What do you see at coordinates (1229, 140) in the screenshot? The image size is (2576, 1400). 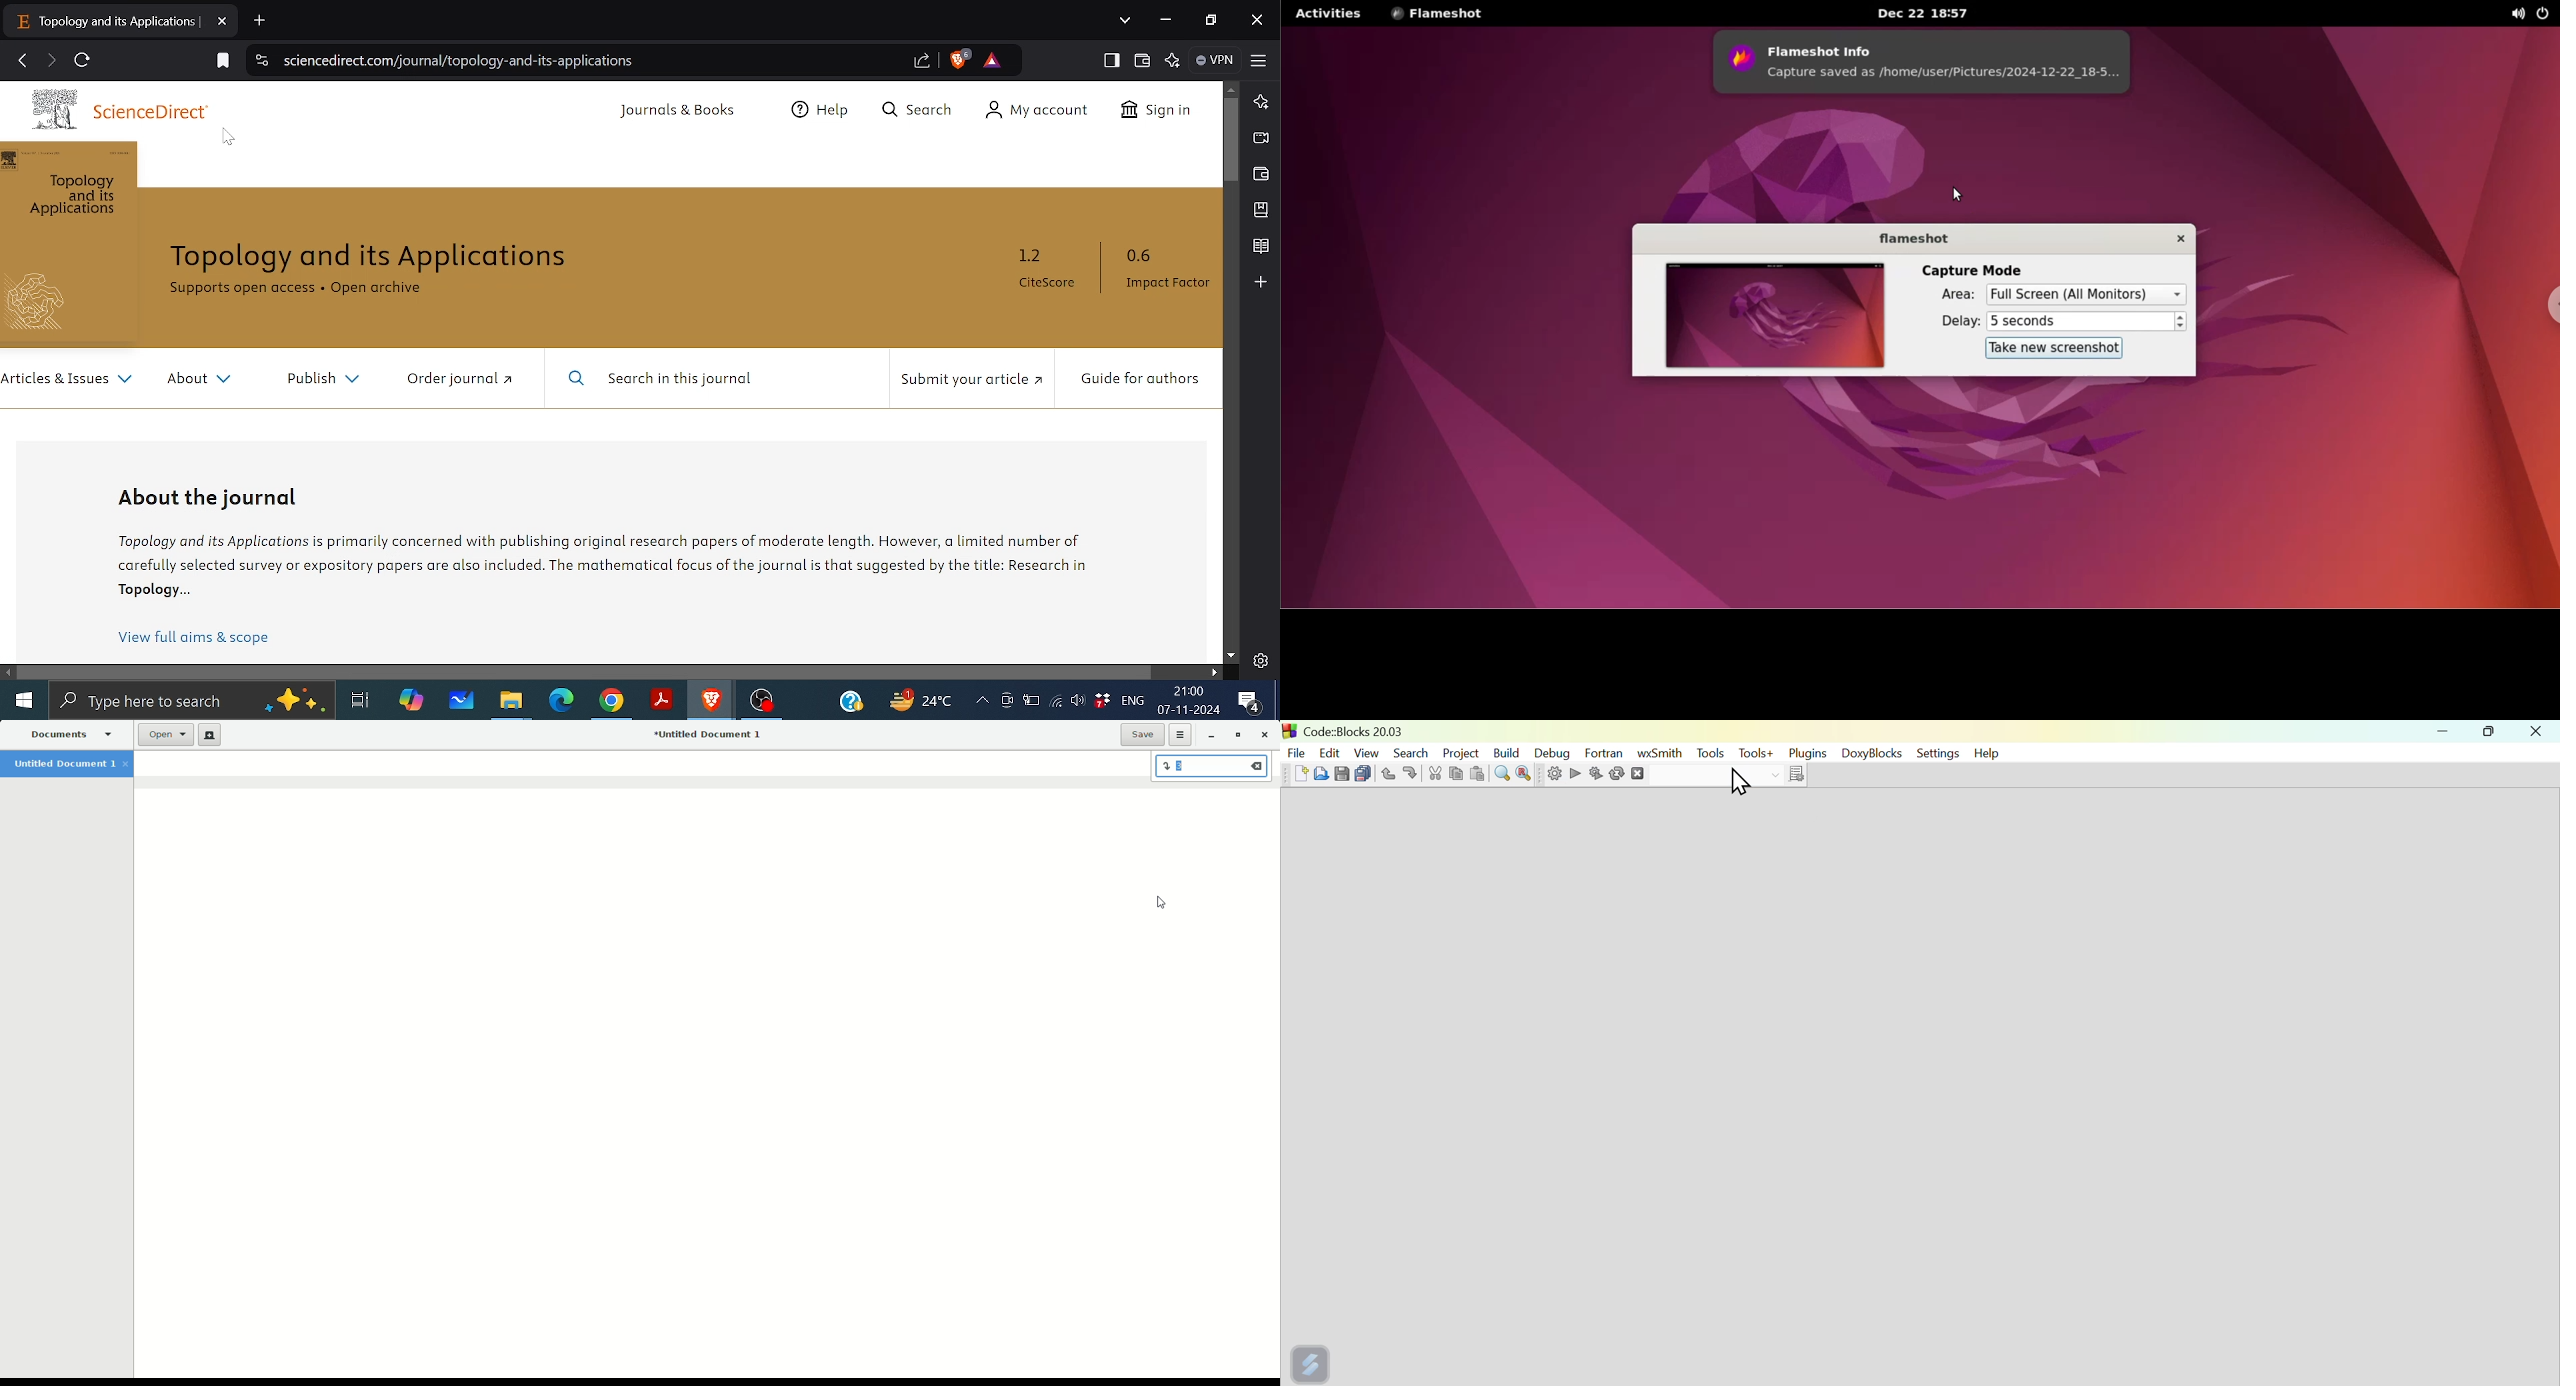 I see `Vertical scrollbar` at bounding box center [1229, 140].